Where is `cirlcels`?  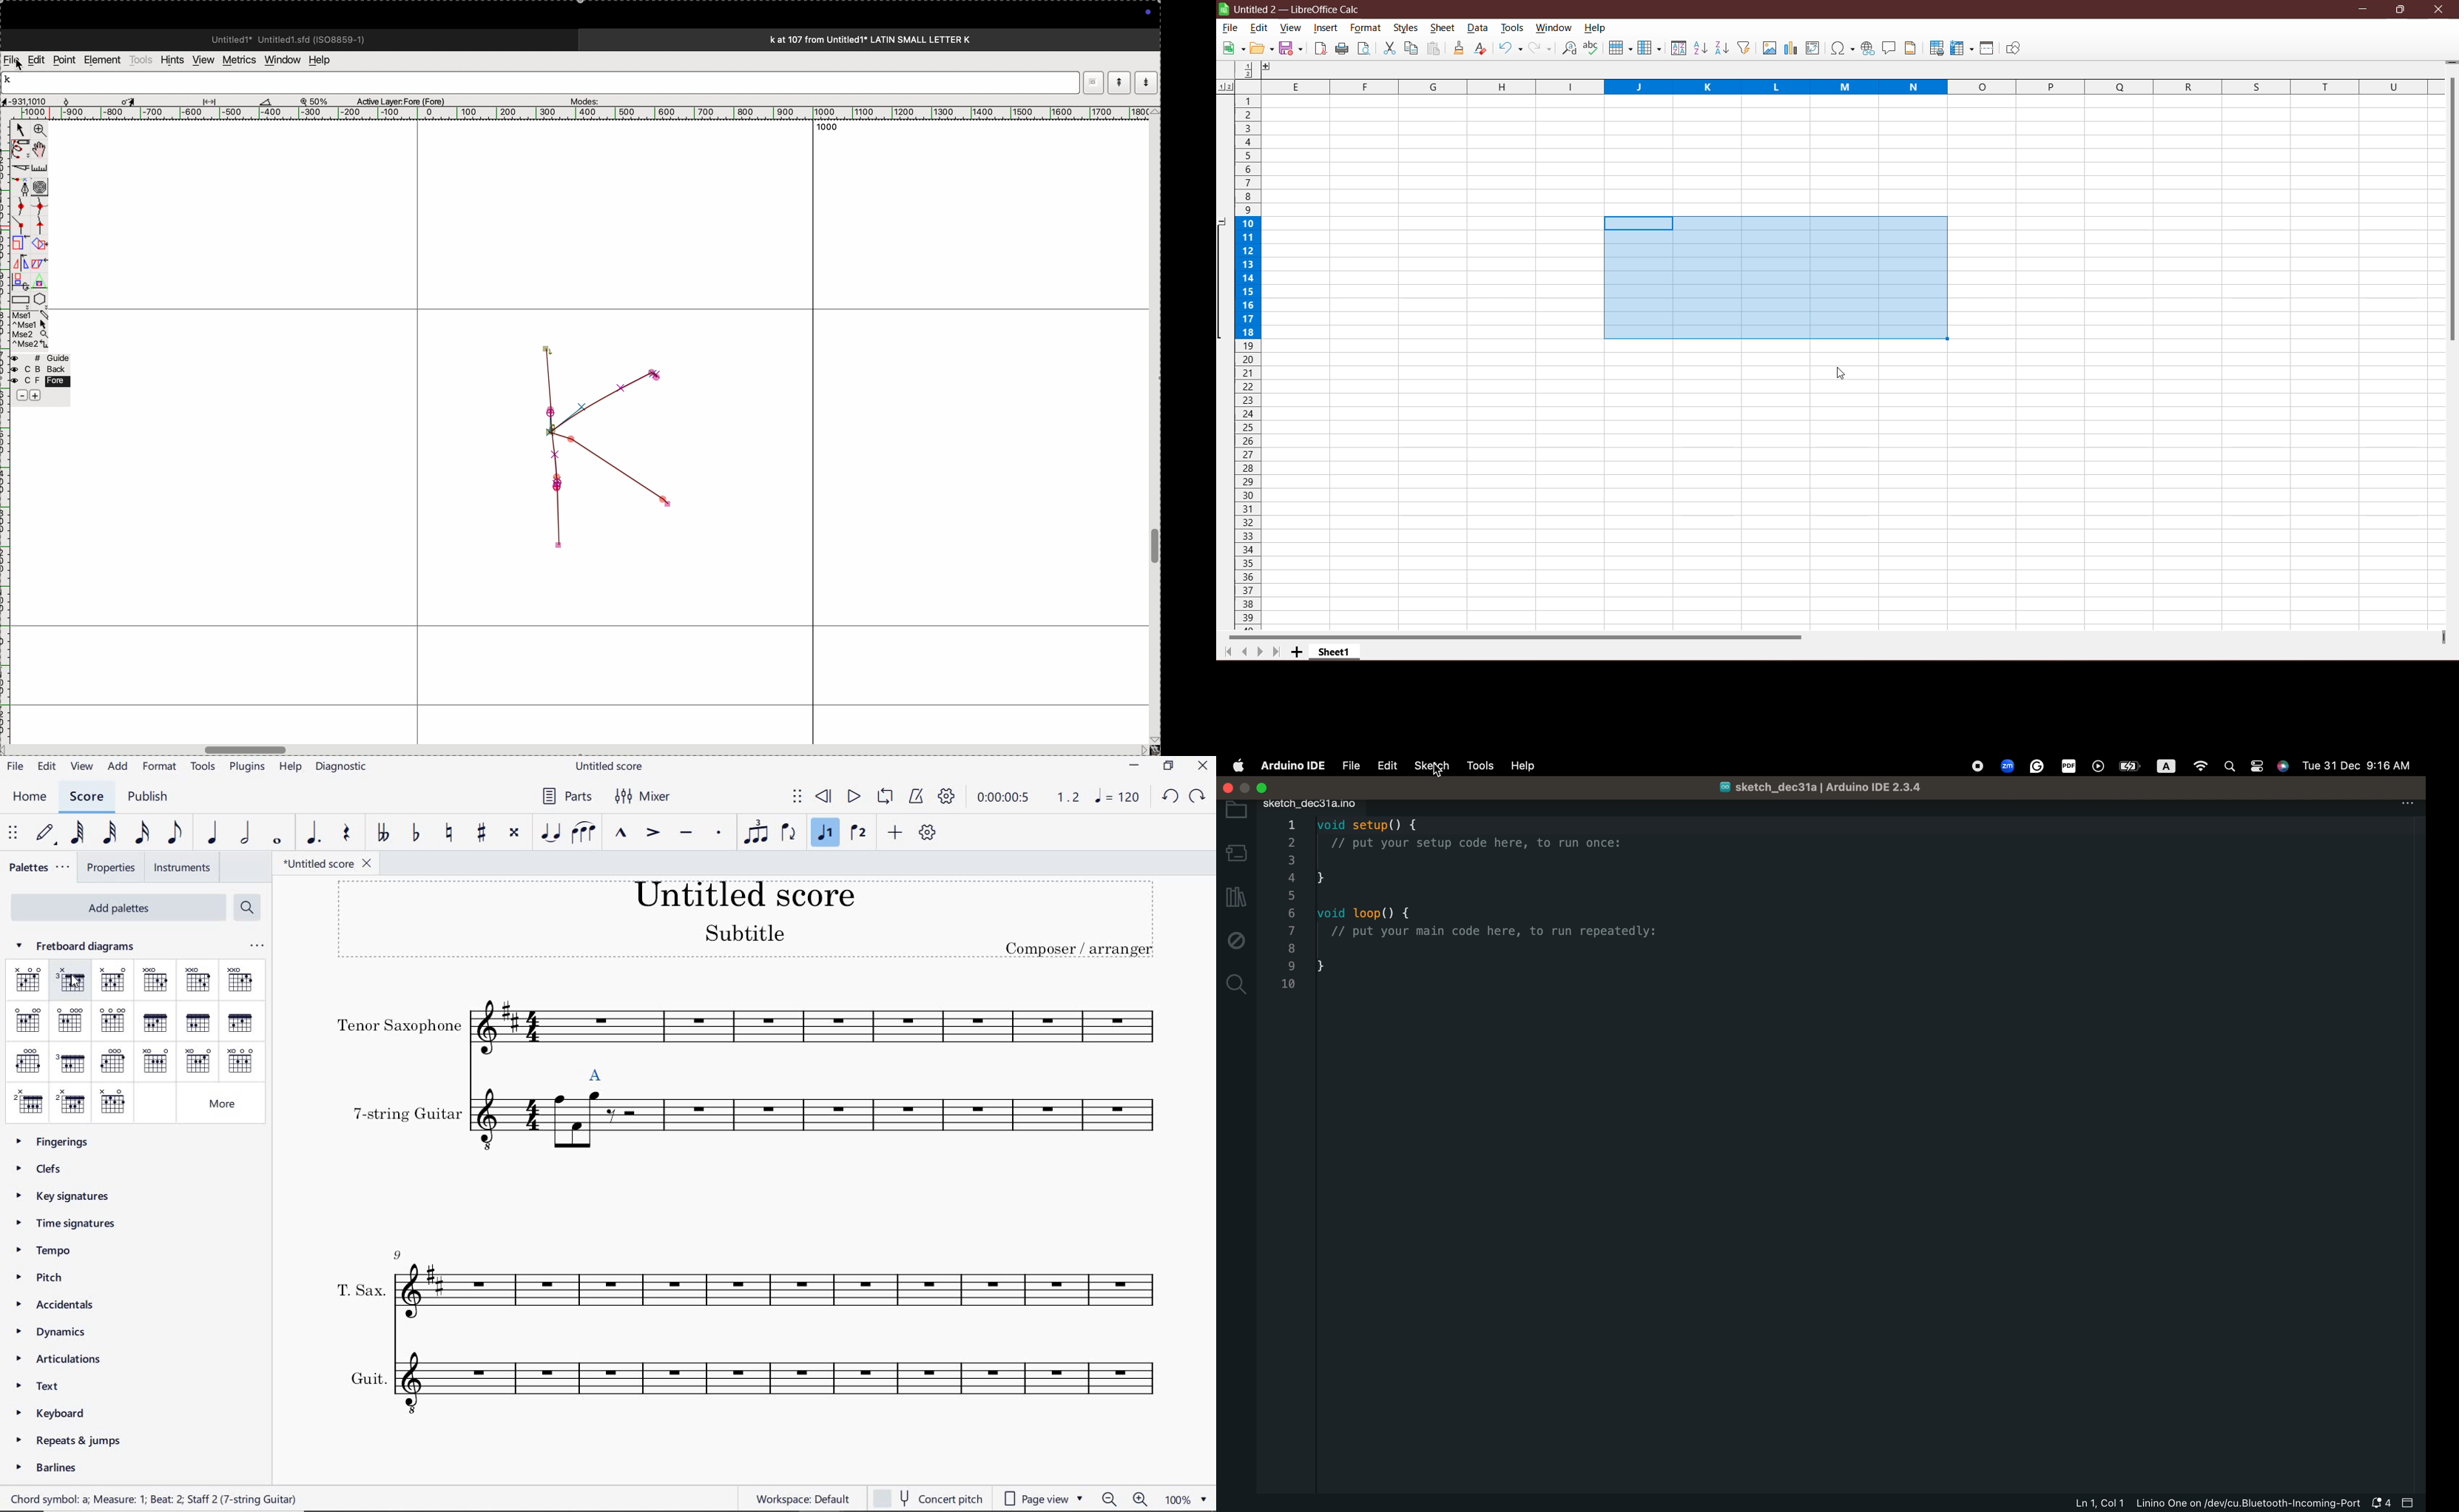
cirlcels is located at coordinates (49, 186).